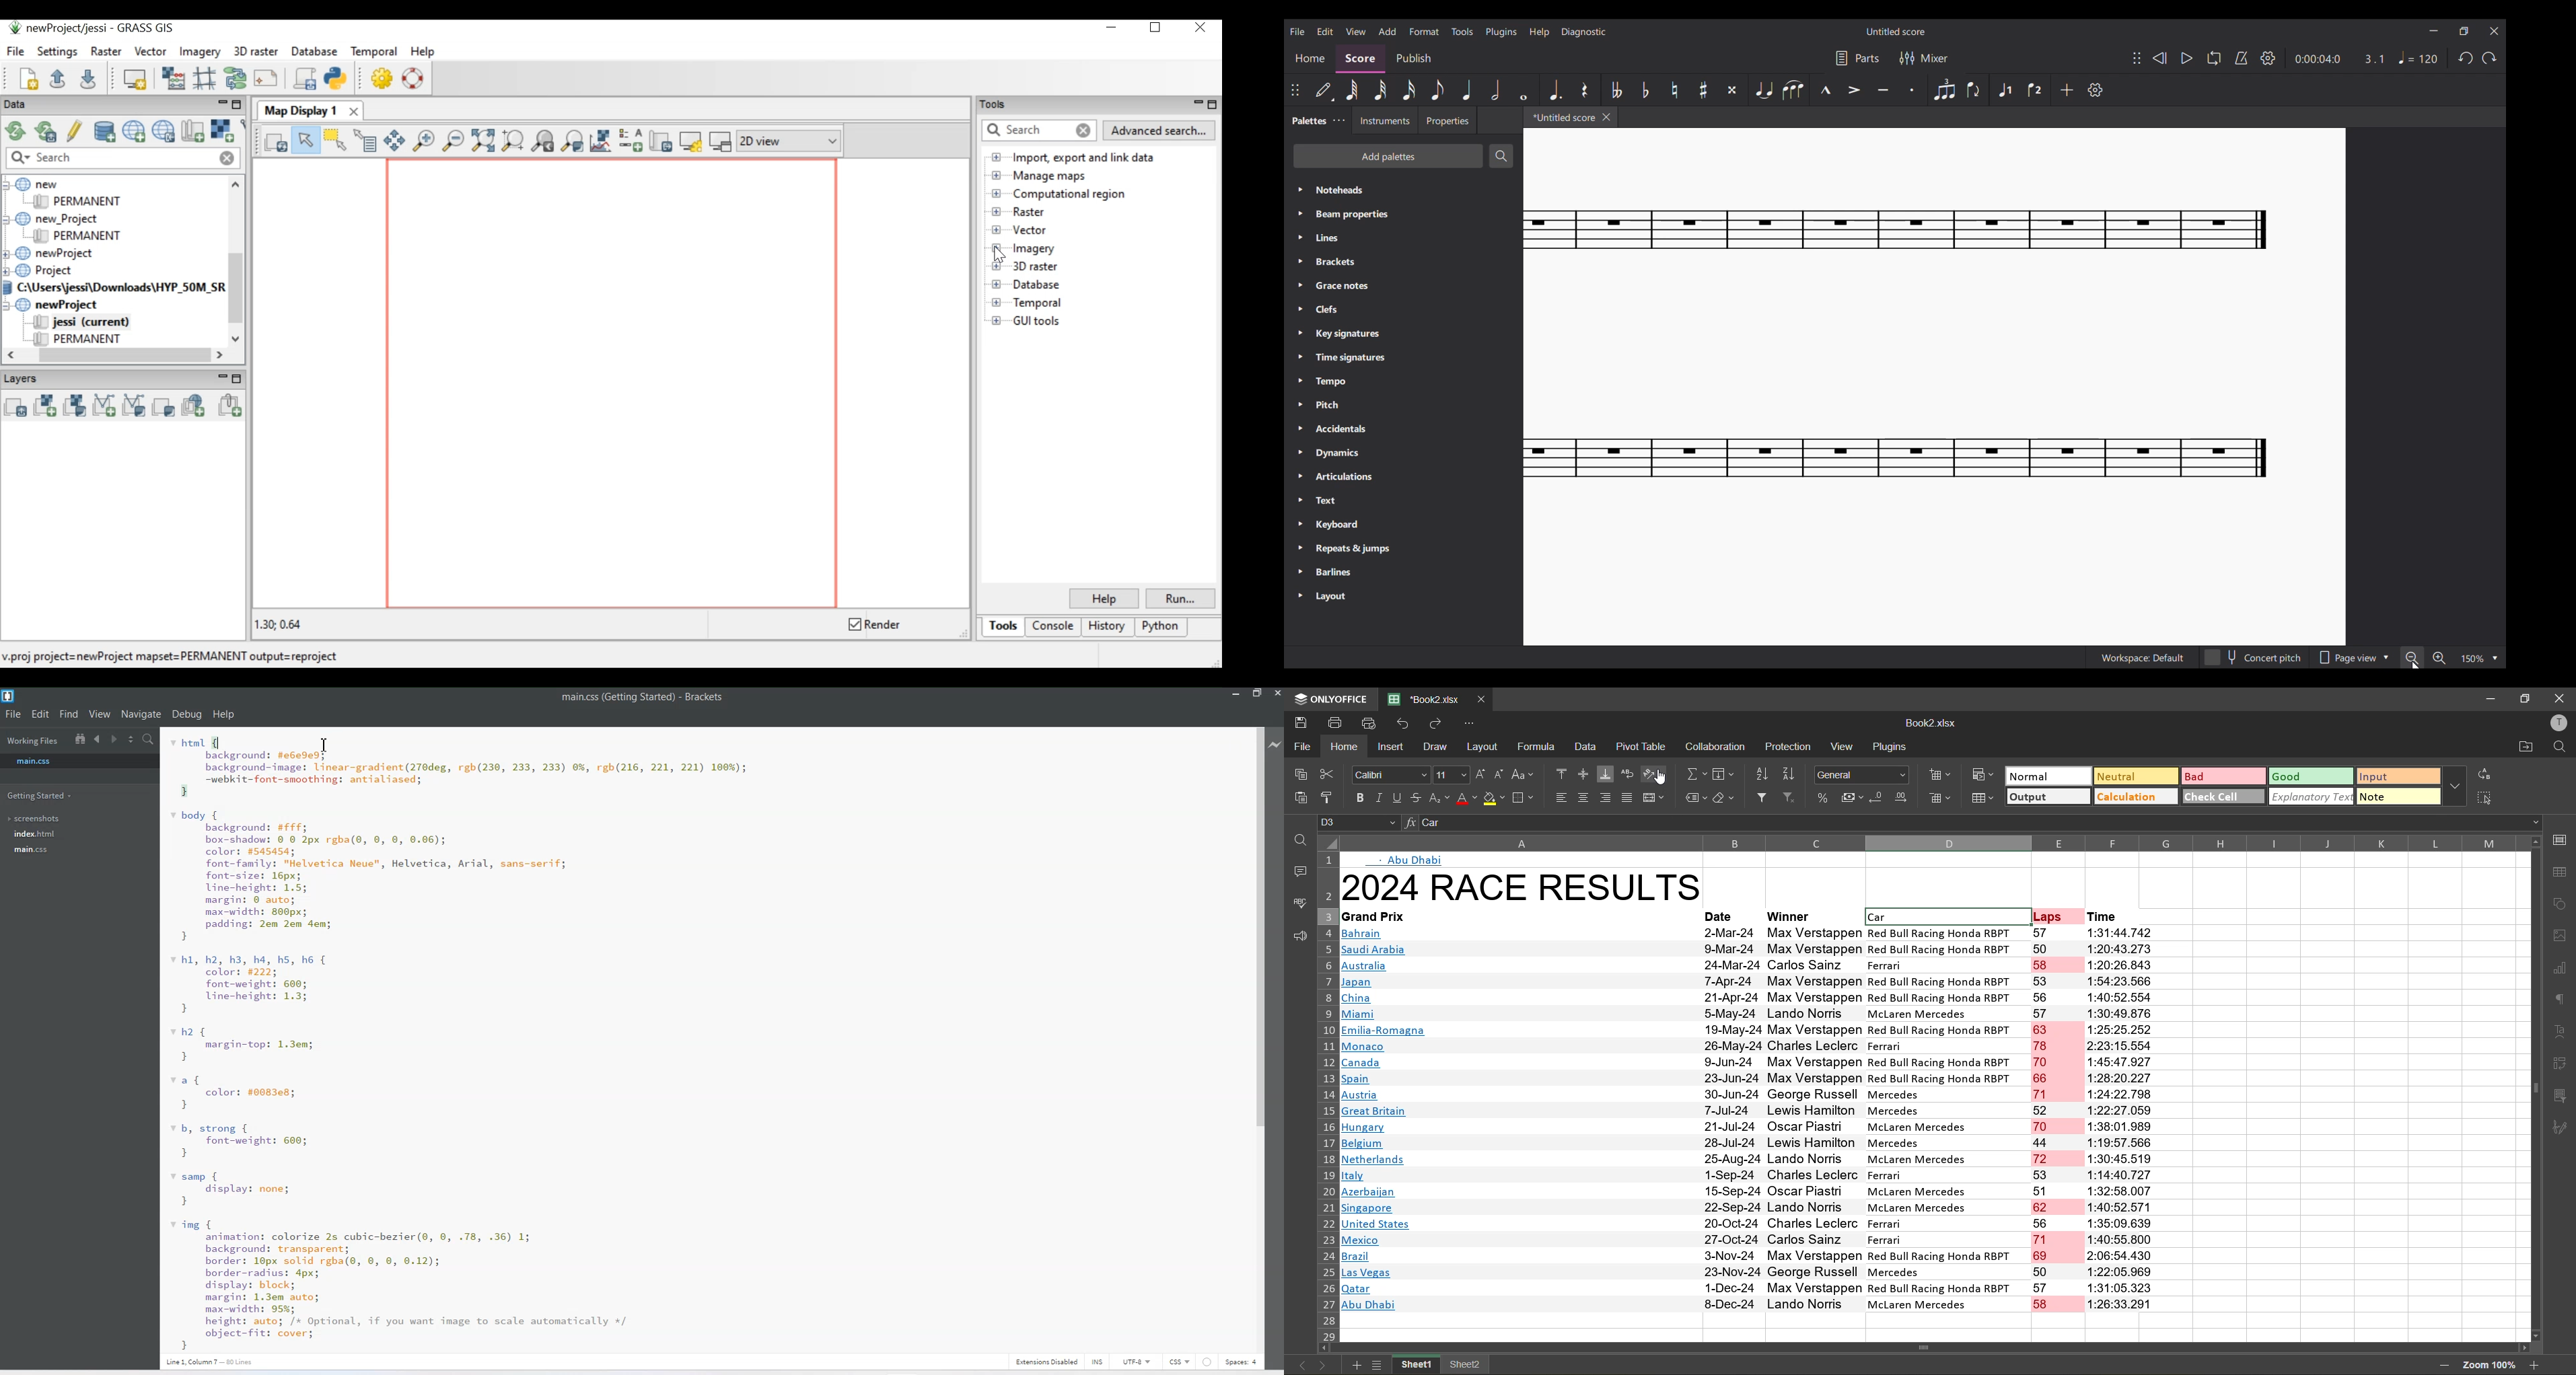 Image resolution: width=2576 pixels, height=1400 pixels. What do you see at coordinates (1258, 694) in the screenshot?
I see `Maximize` at bounding box center [1258, 694].